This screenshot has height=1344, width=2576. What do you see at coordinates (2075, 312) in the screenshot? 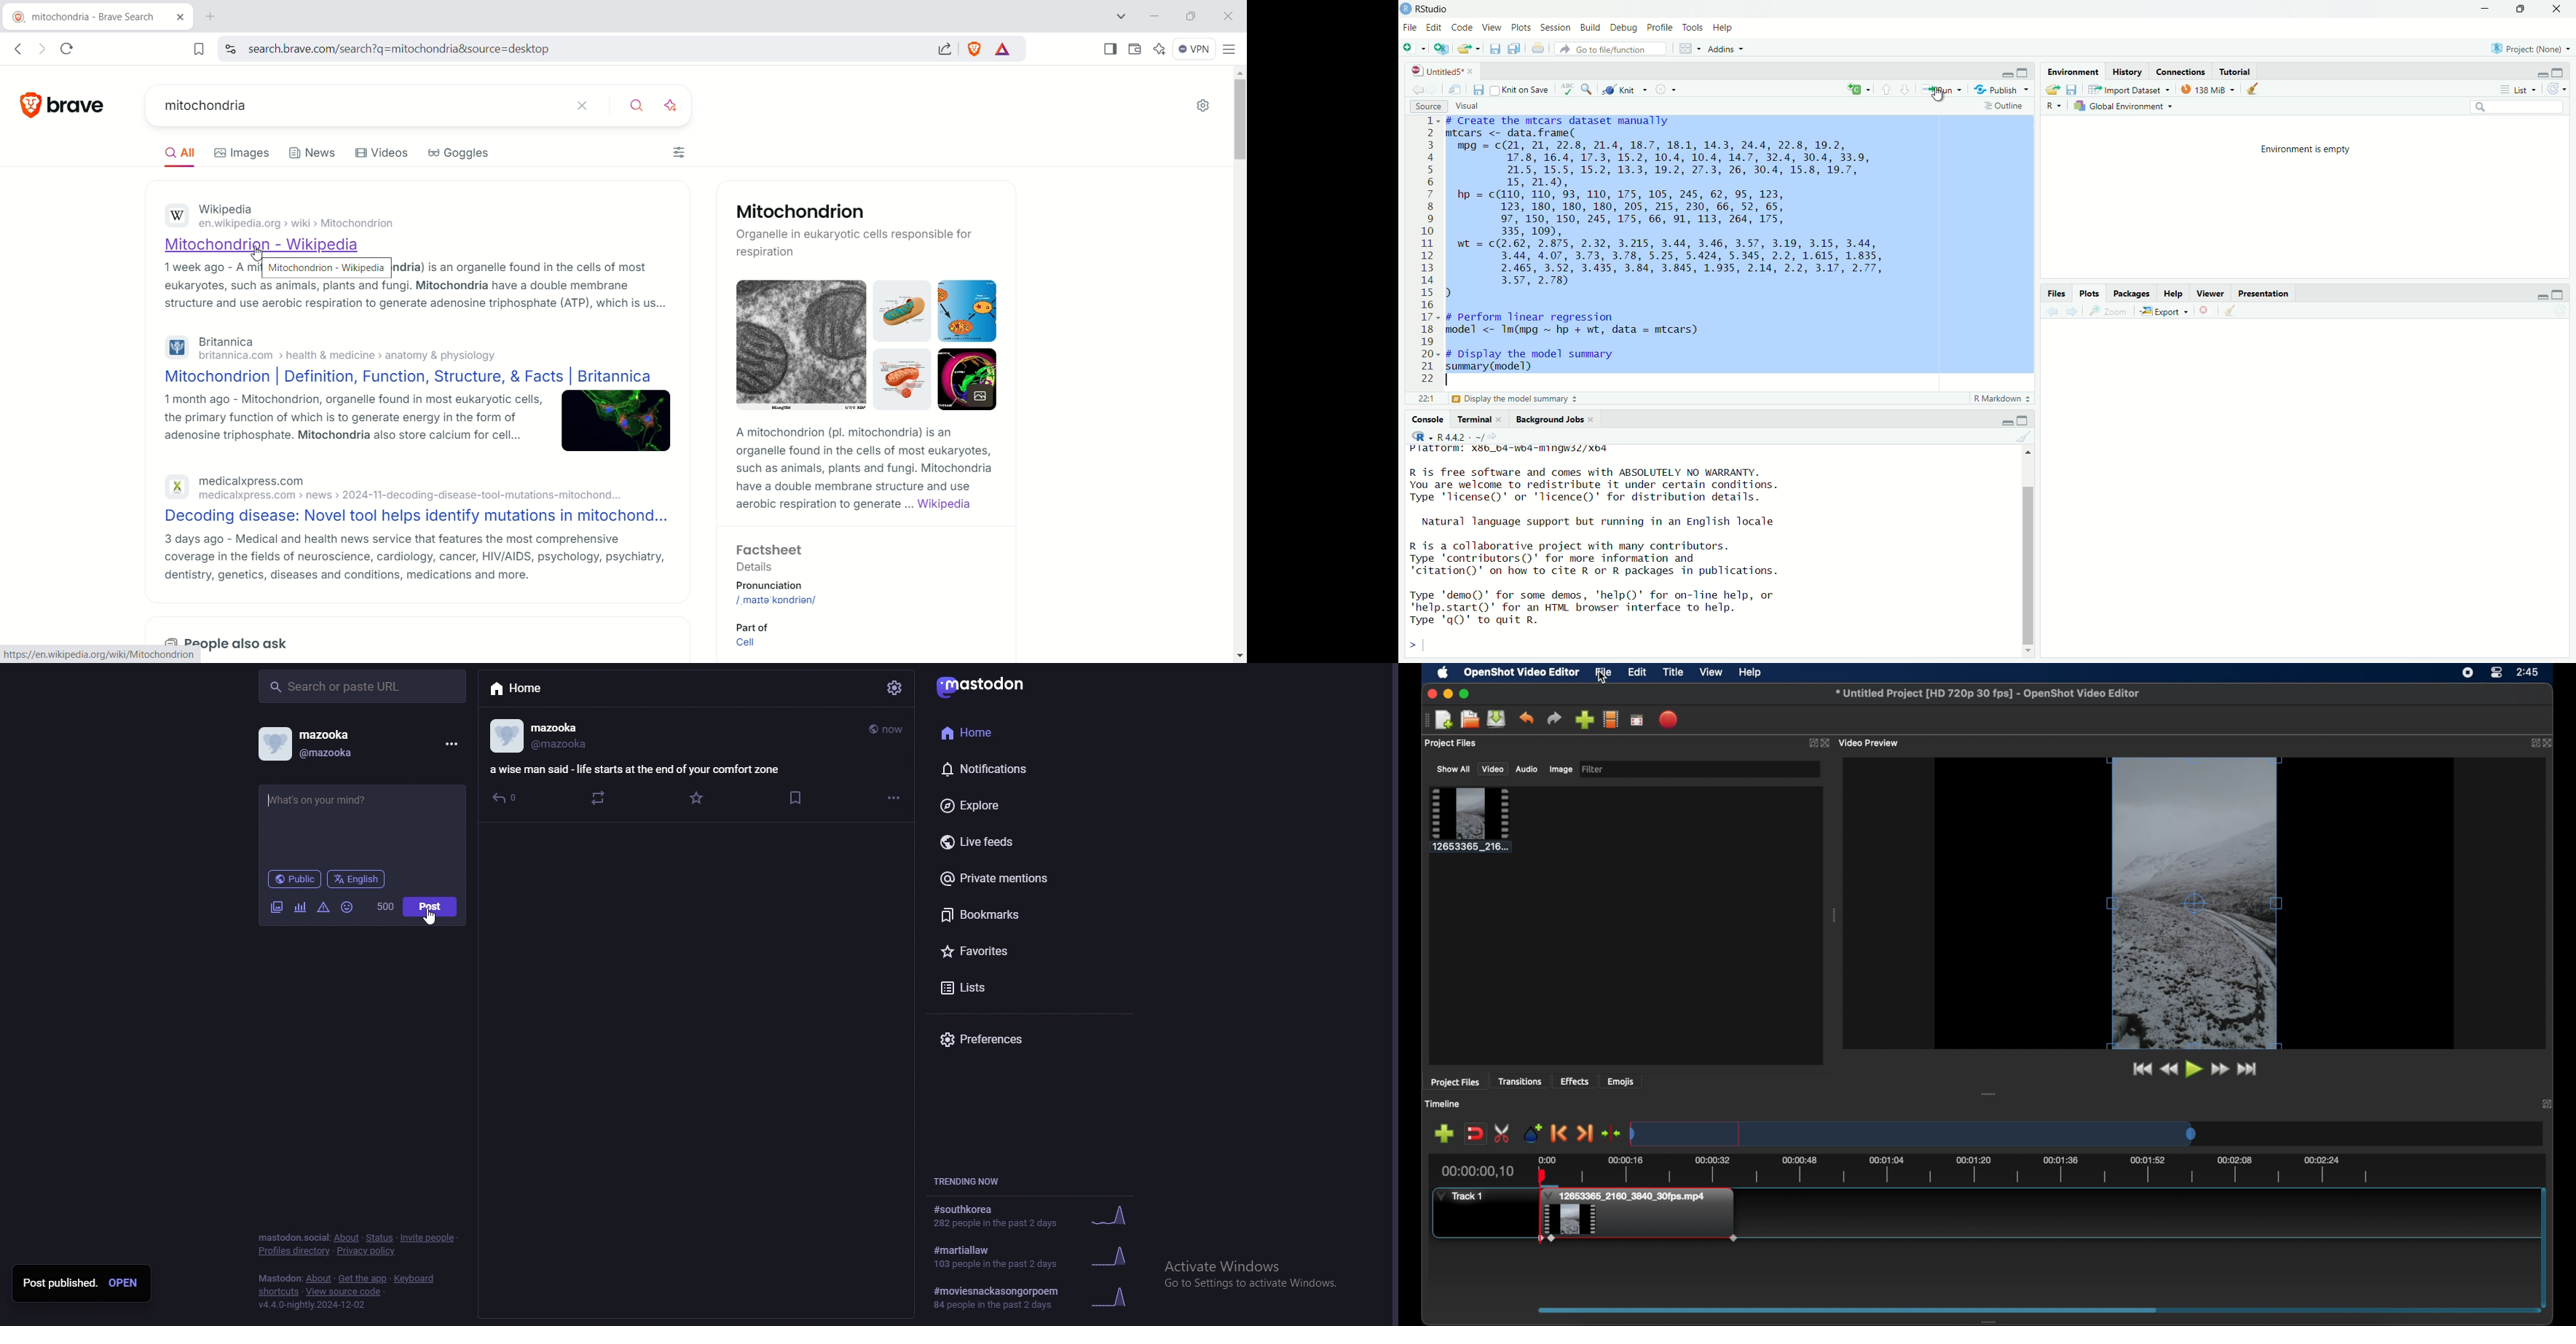
I see `forward` at bounding box center [2075, 312].